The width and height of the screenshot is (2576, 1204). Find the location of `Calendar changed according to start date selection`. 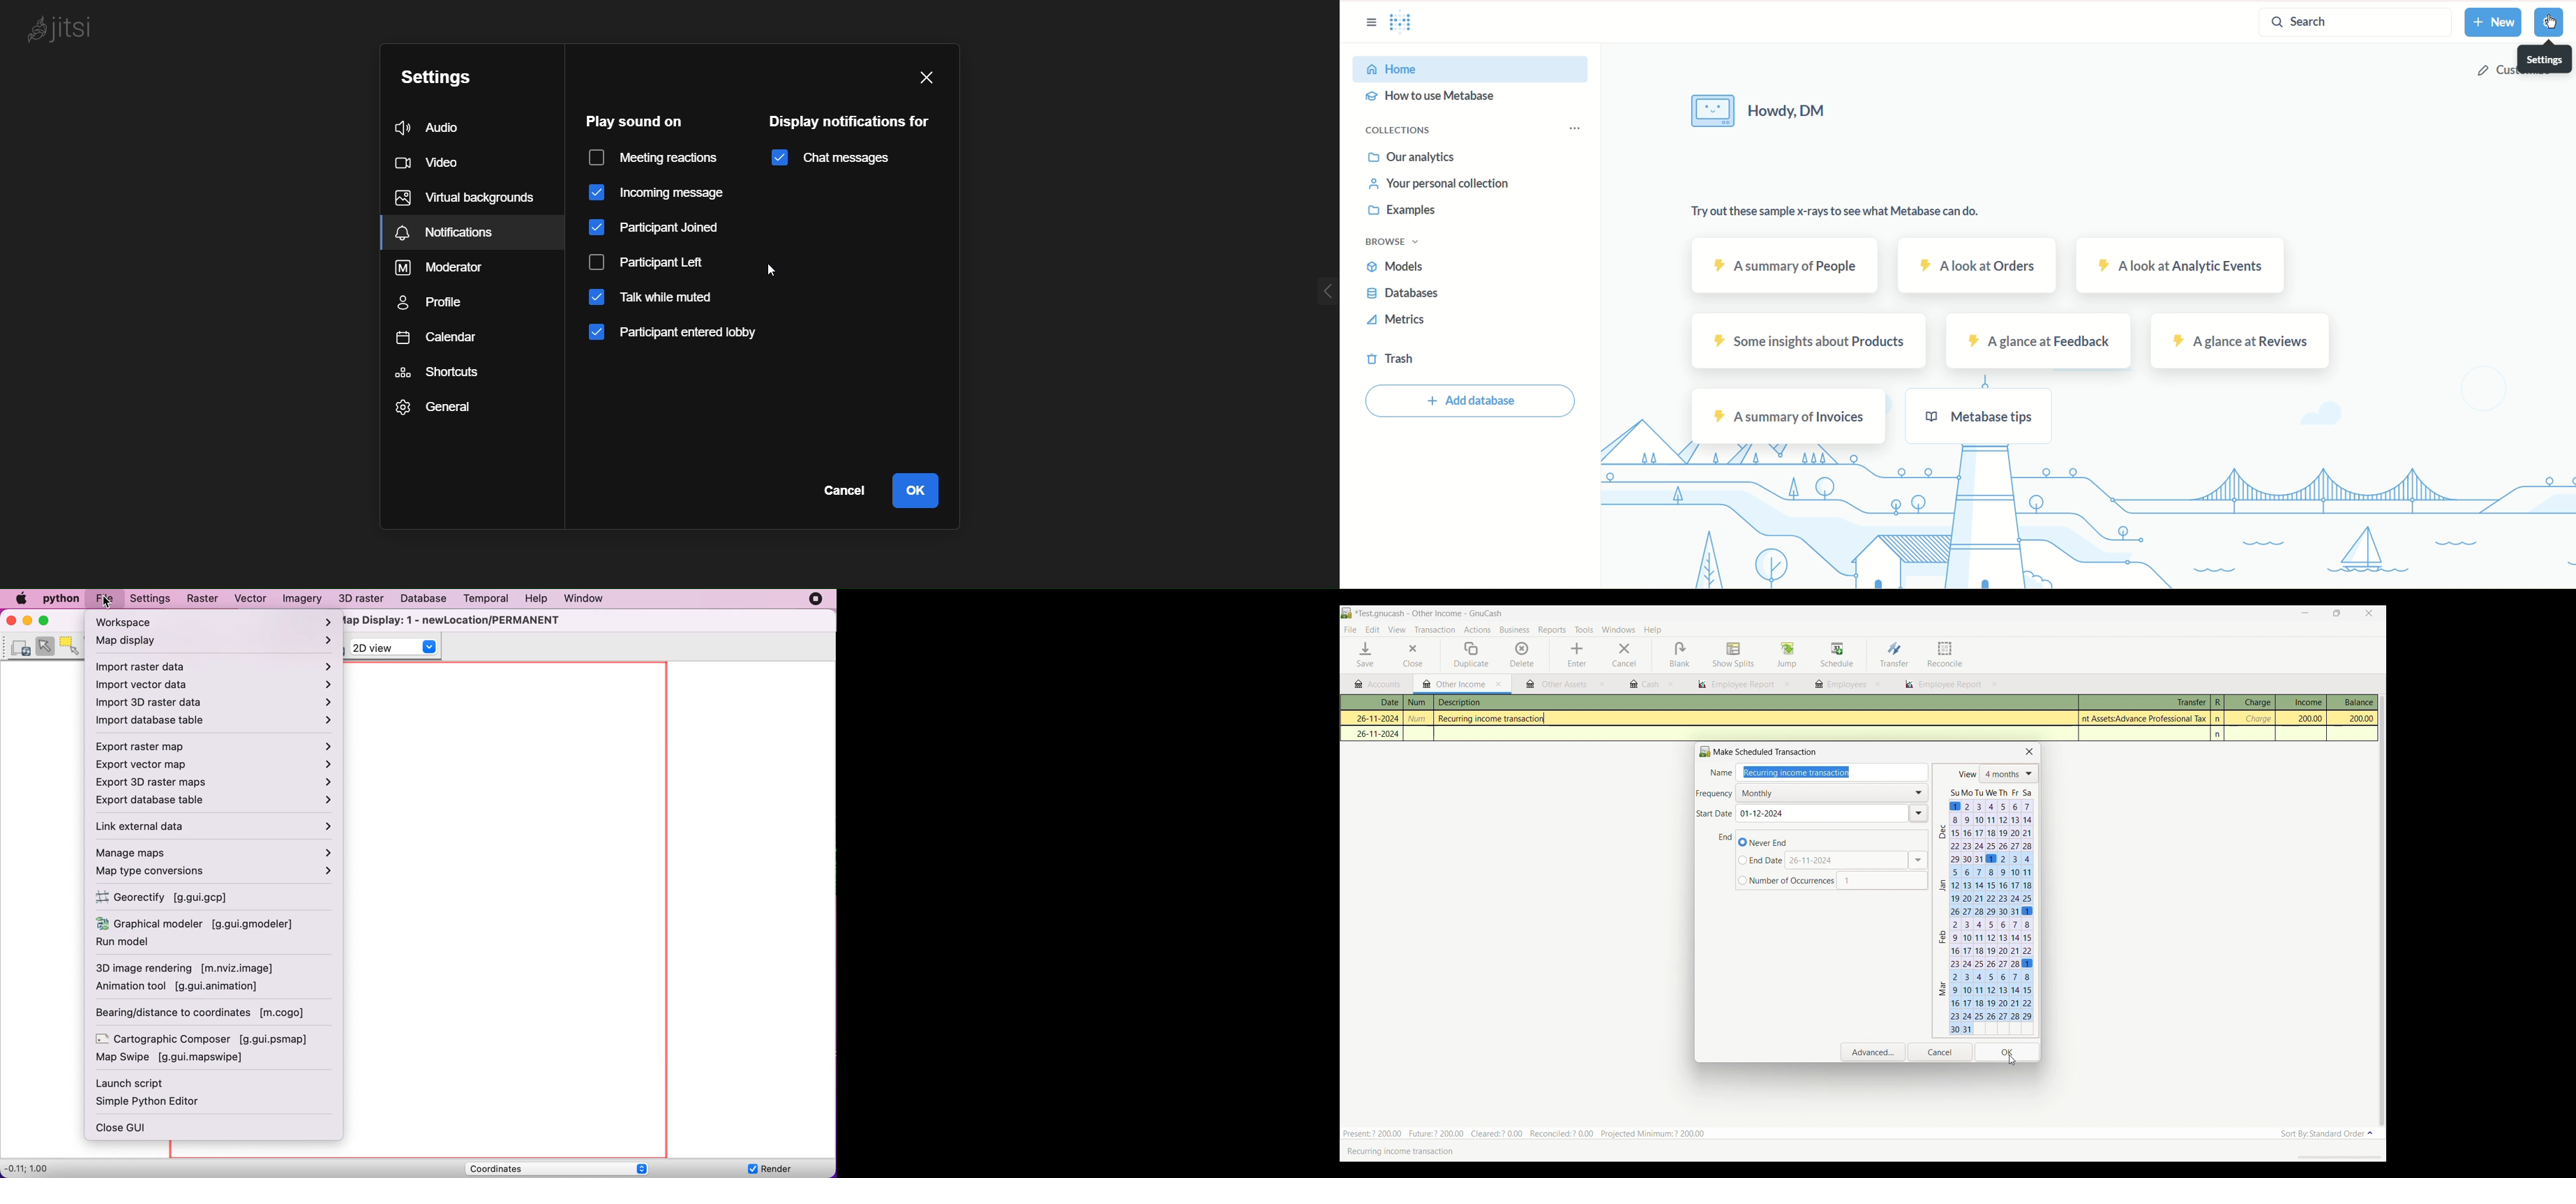

Calendar changed according to start date selection is located at coordinates (1986, 912).